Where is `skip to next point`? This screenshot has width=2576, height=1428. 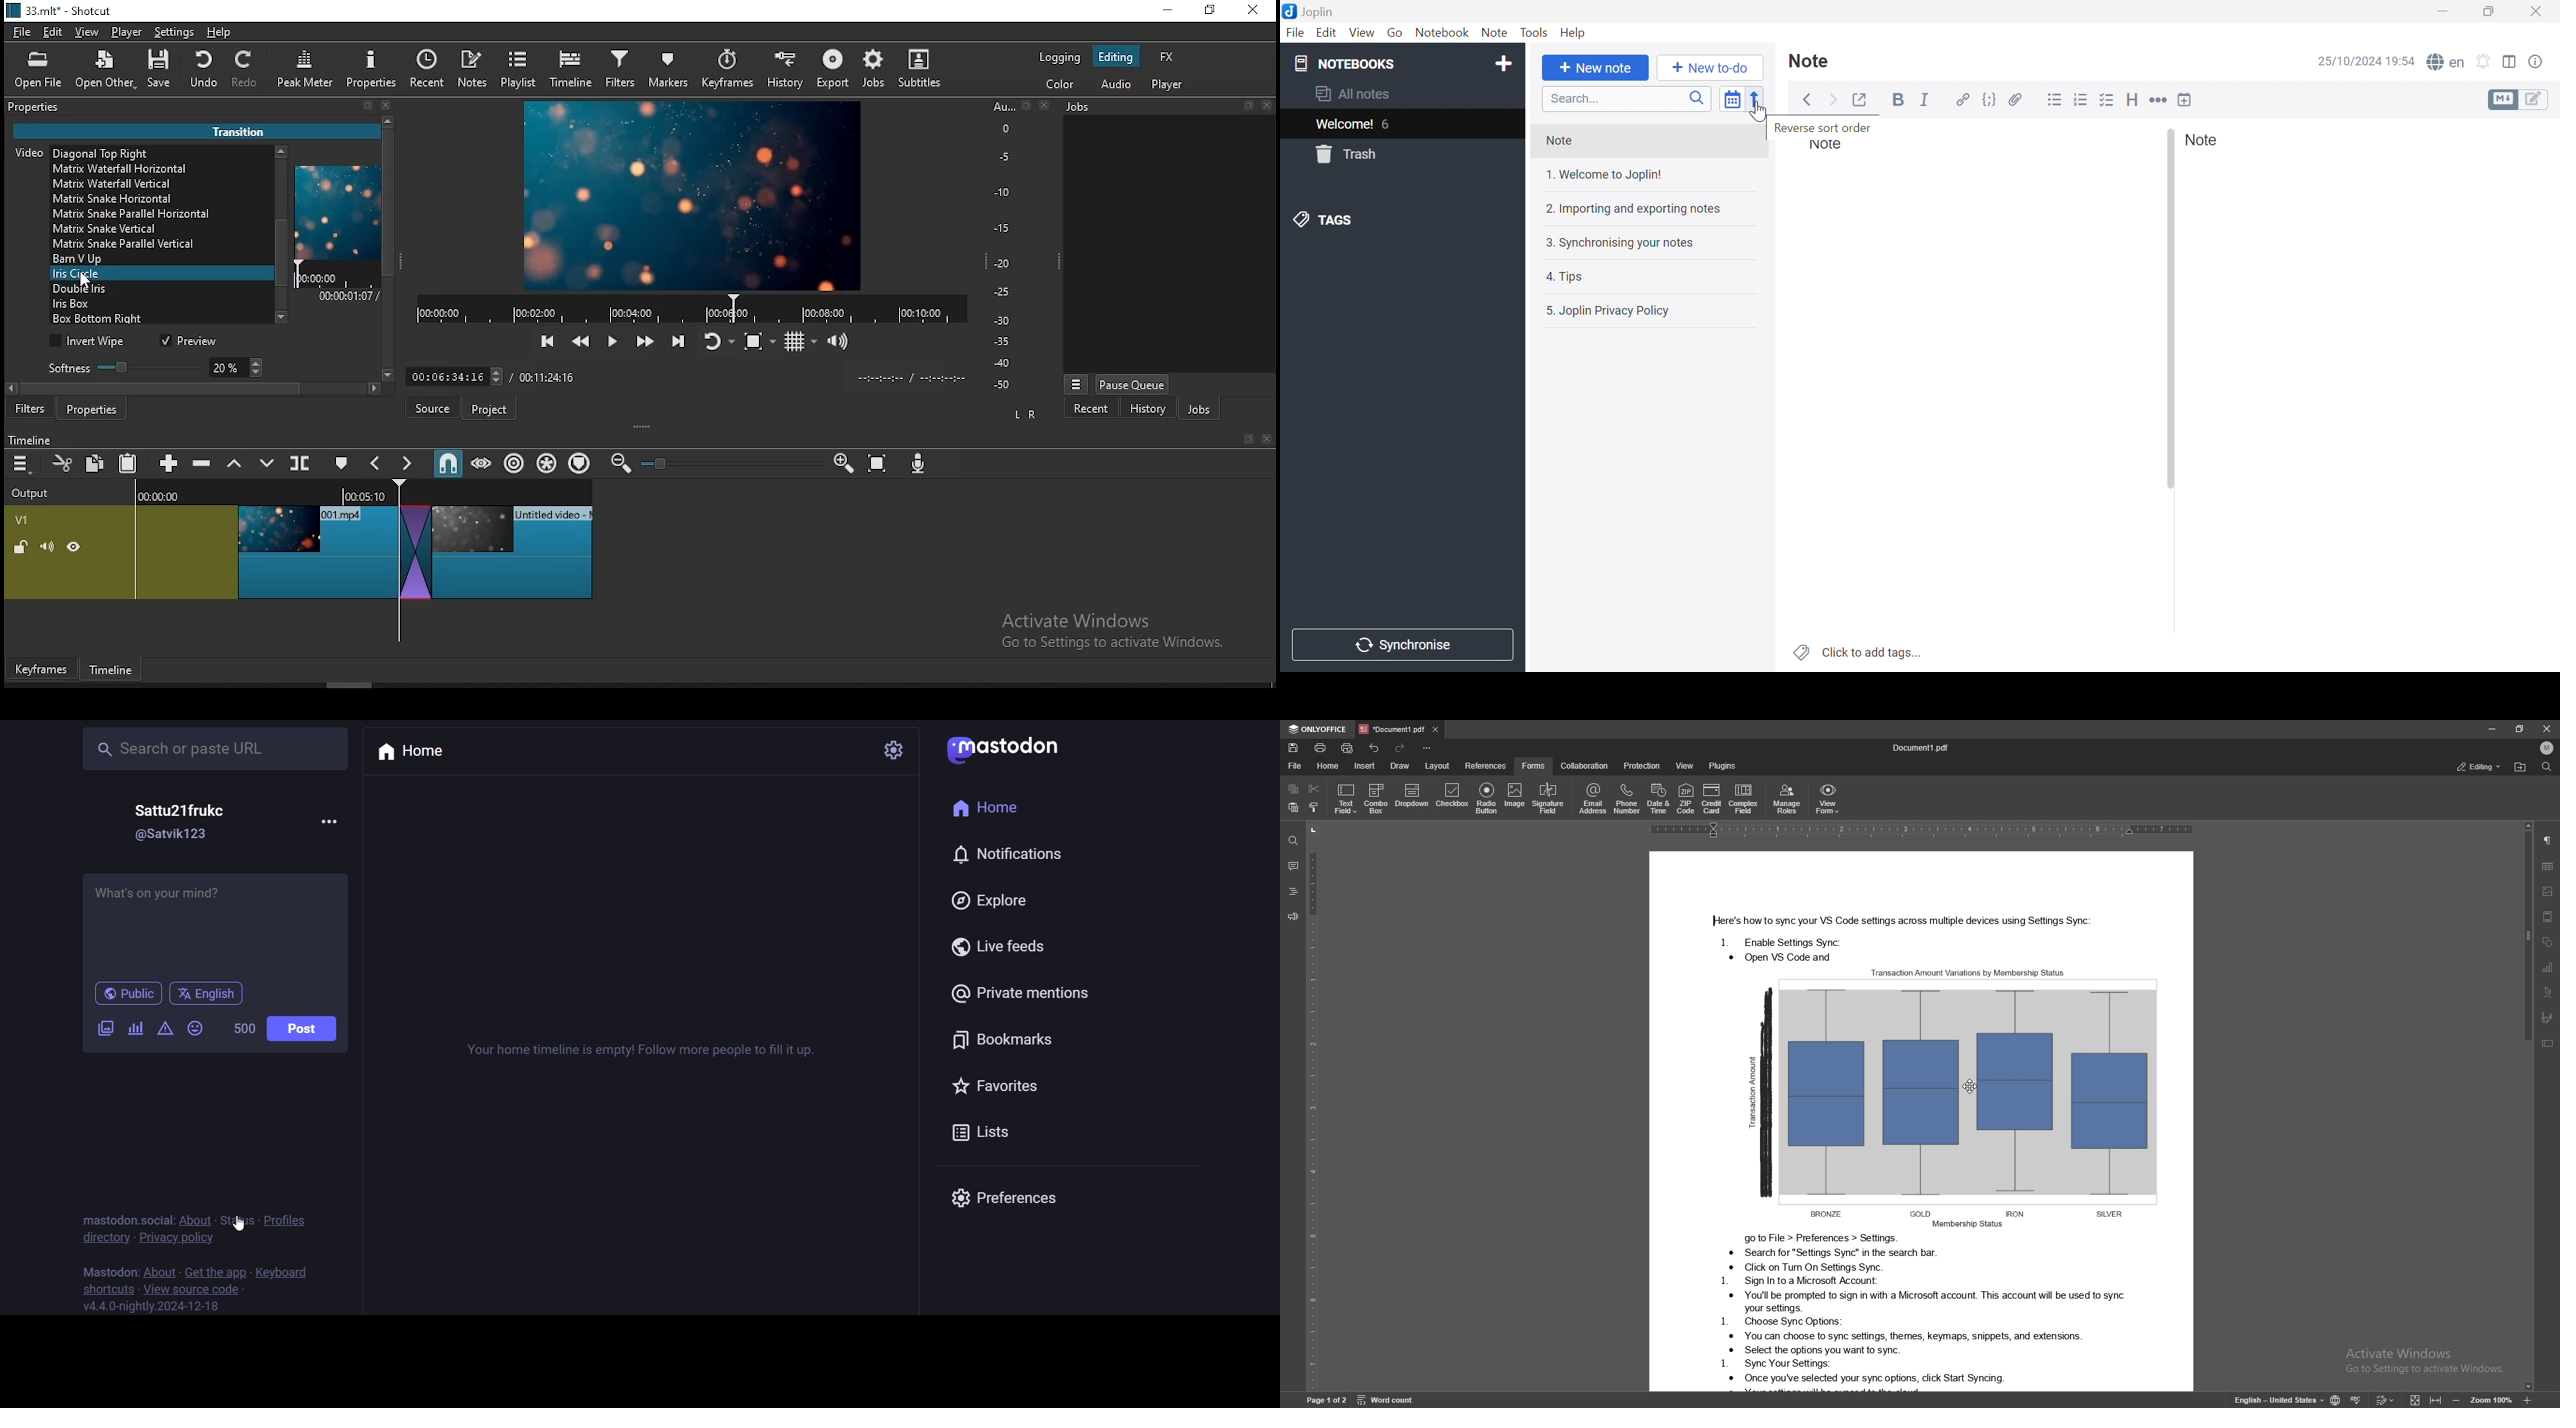
skip to next point is located at coordinates (675, 341).